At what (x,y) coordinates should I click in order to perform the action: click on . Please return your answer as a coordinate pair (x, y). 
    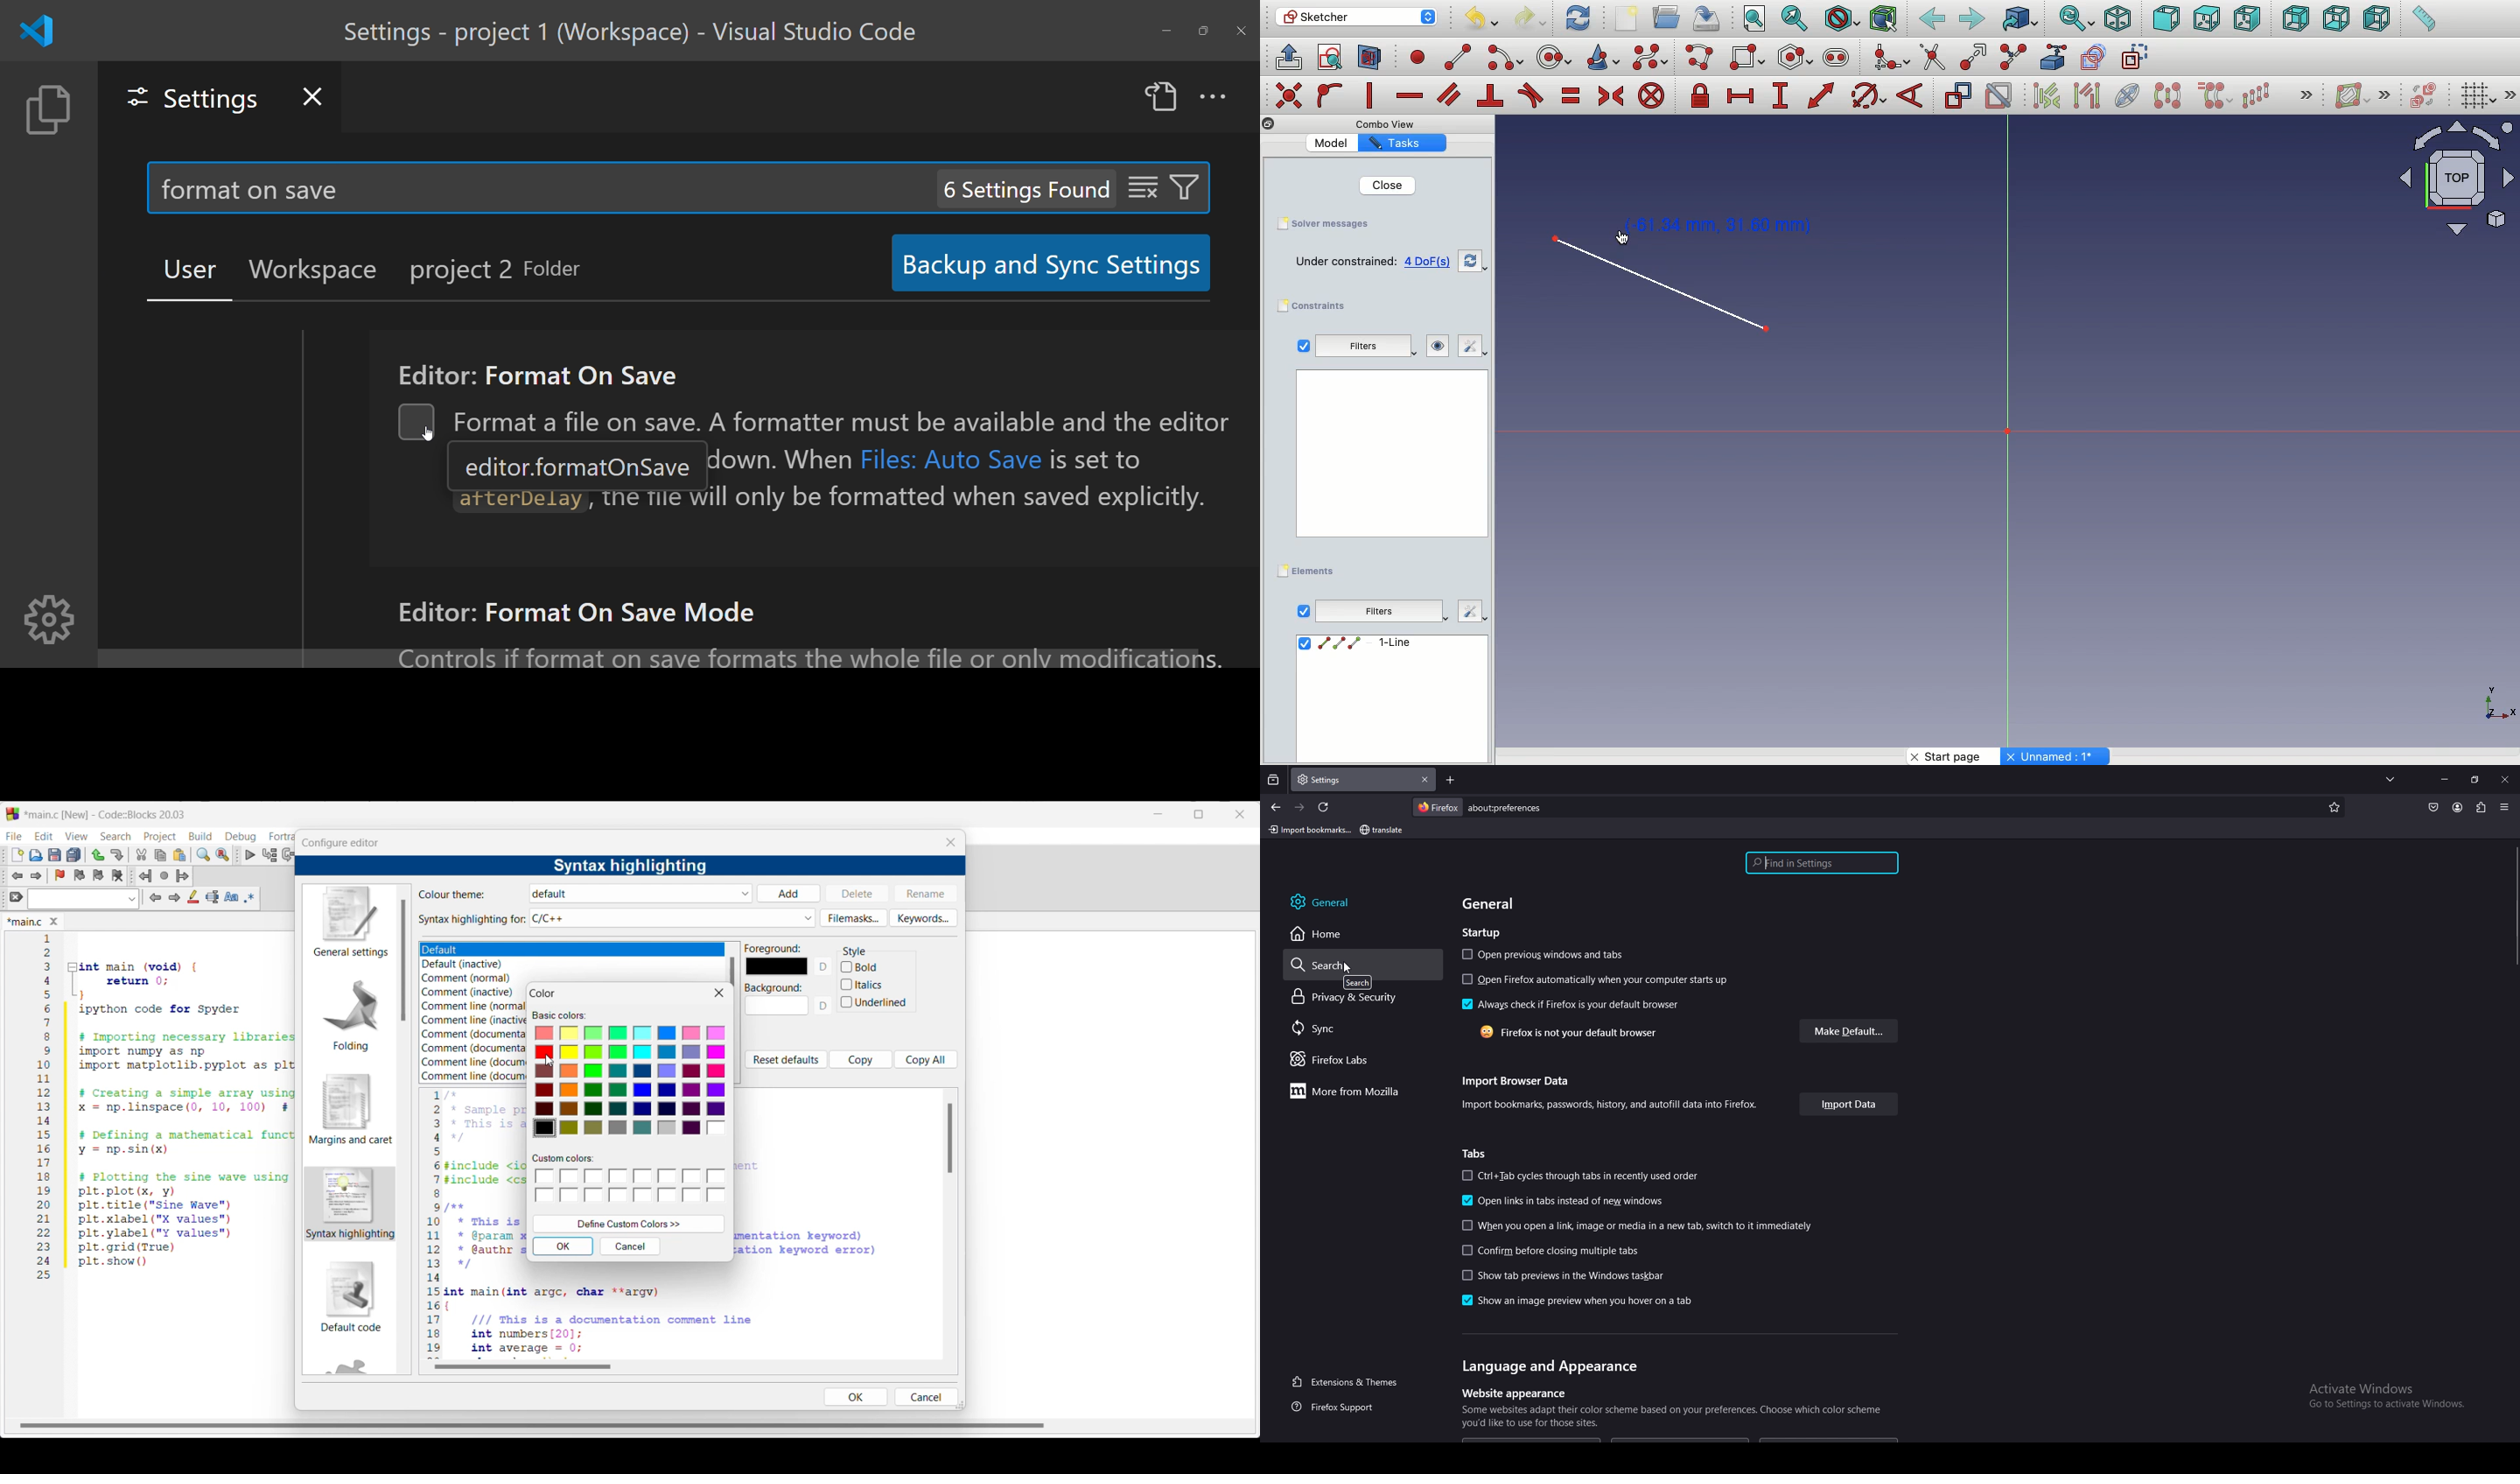
    Looking at the image, I should click on (2389, 94).